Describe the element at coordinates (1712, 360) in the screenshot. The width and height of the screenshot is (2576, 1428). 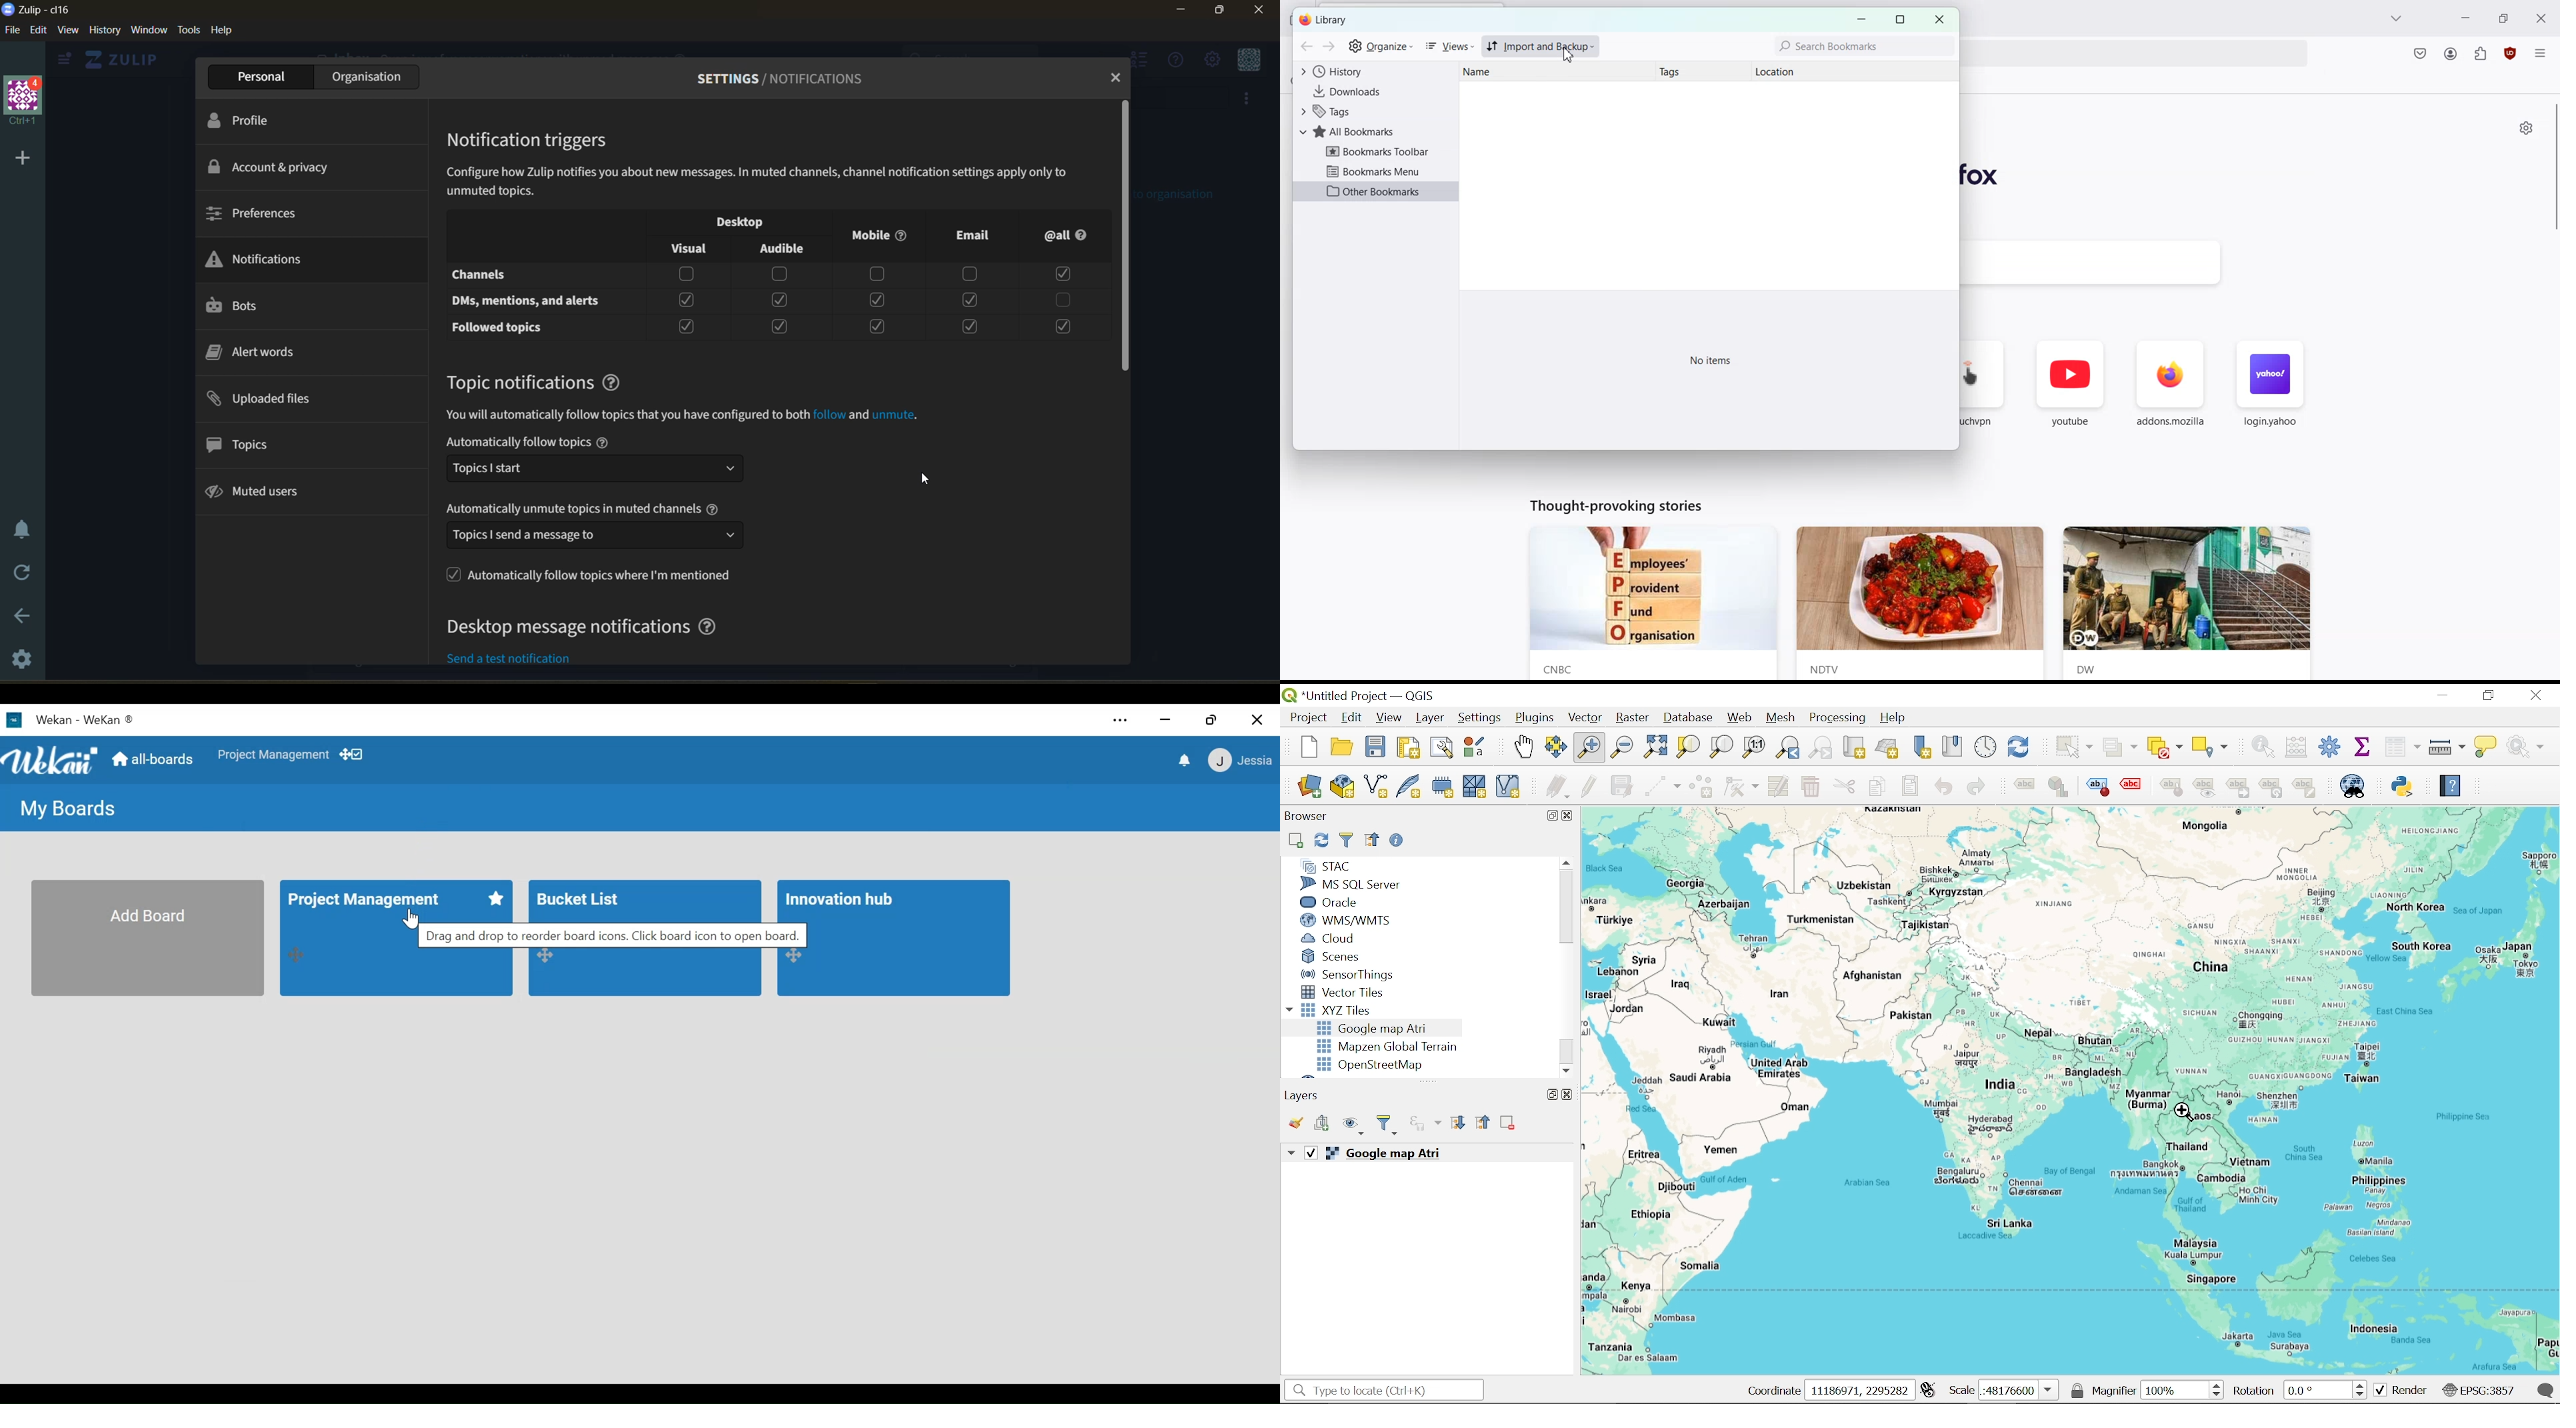
I see `Text` at that location.